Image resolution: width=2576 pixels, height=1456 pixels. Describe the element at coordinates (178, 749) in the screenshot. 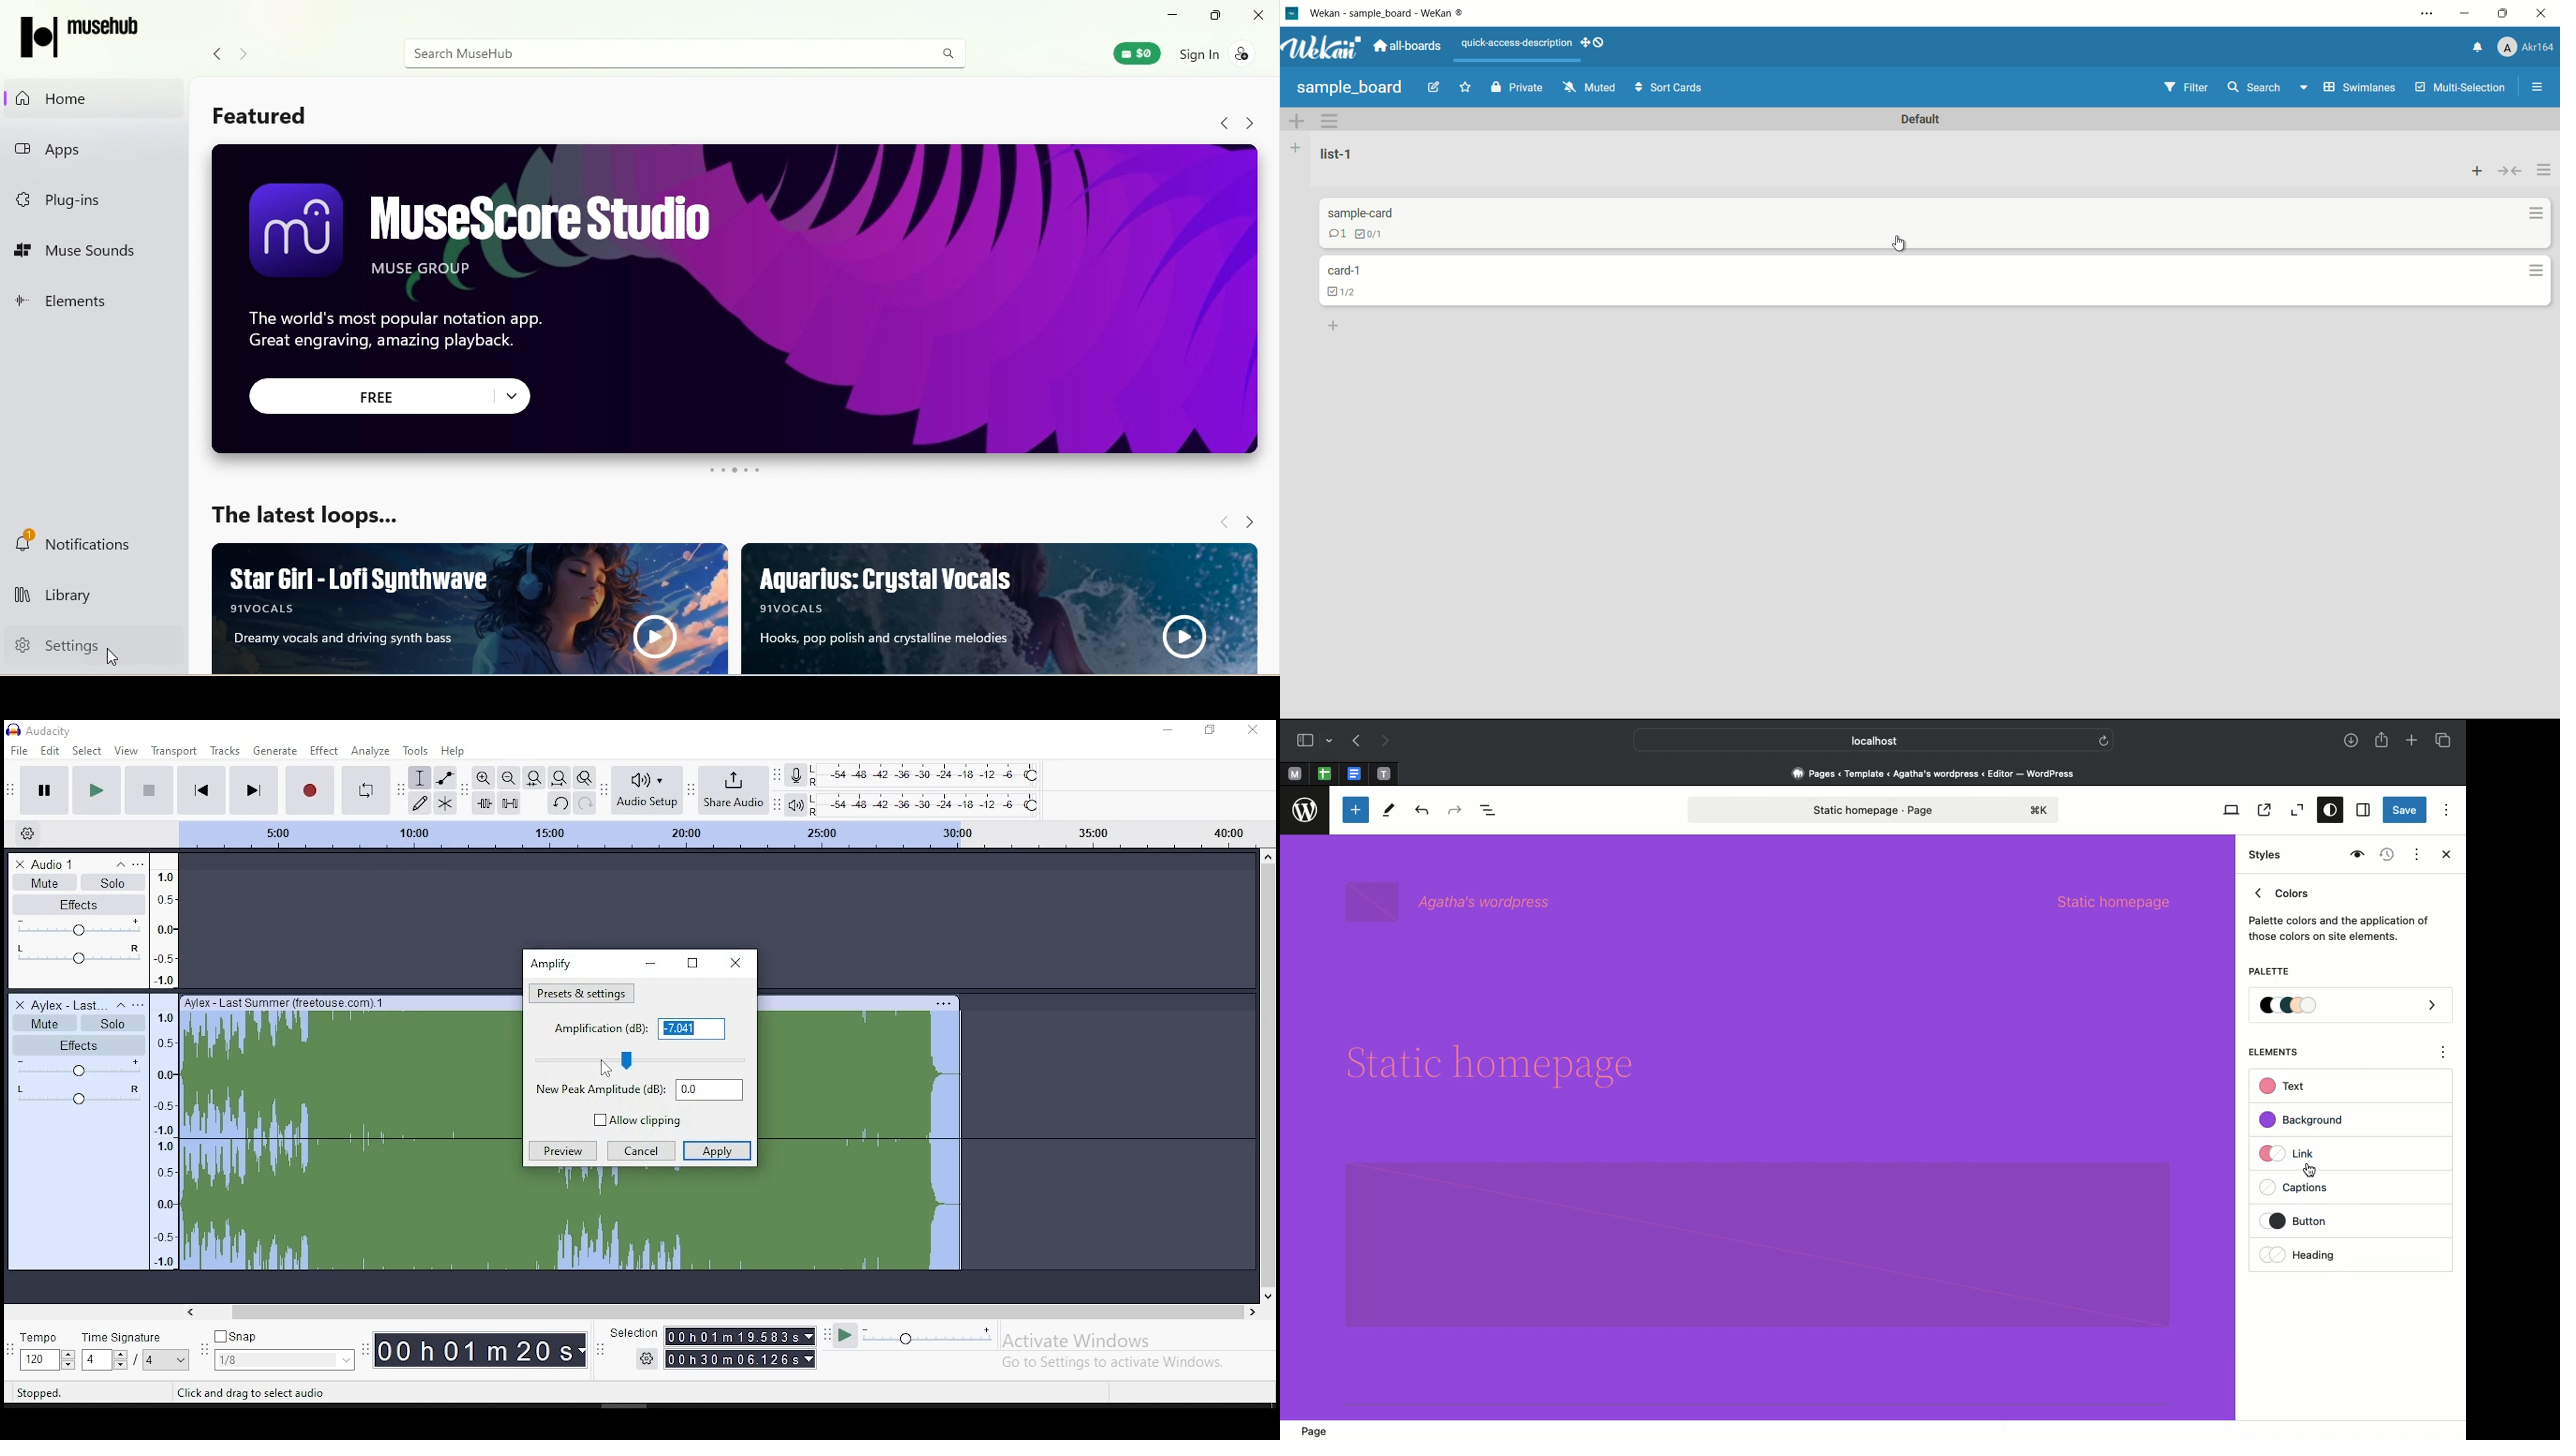

I see `transport` at that location.